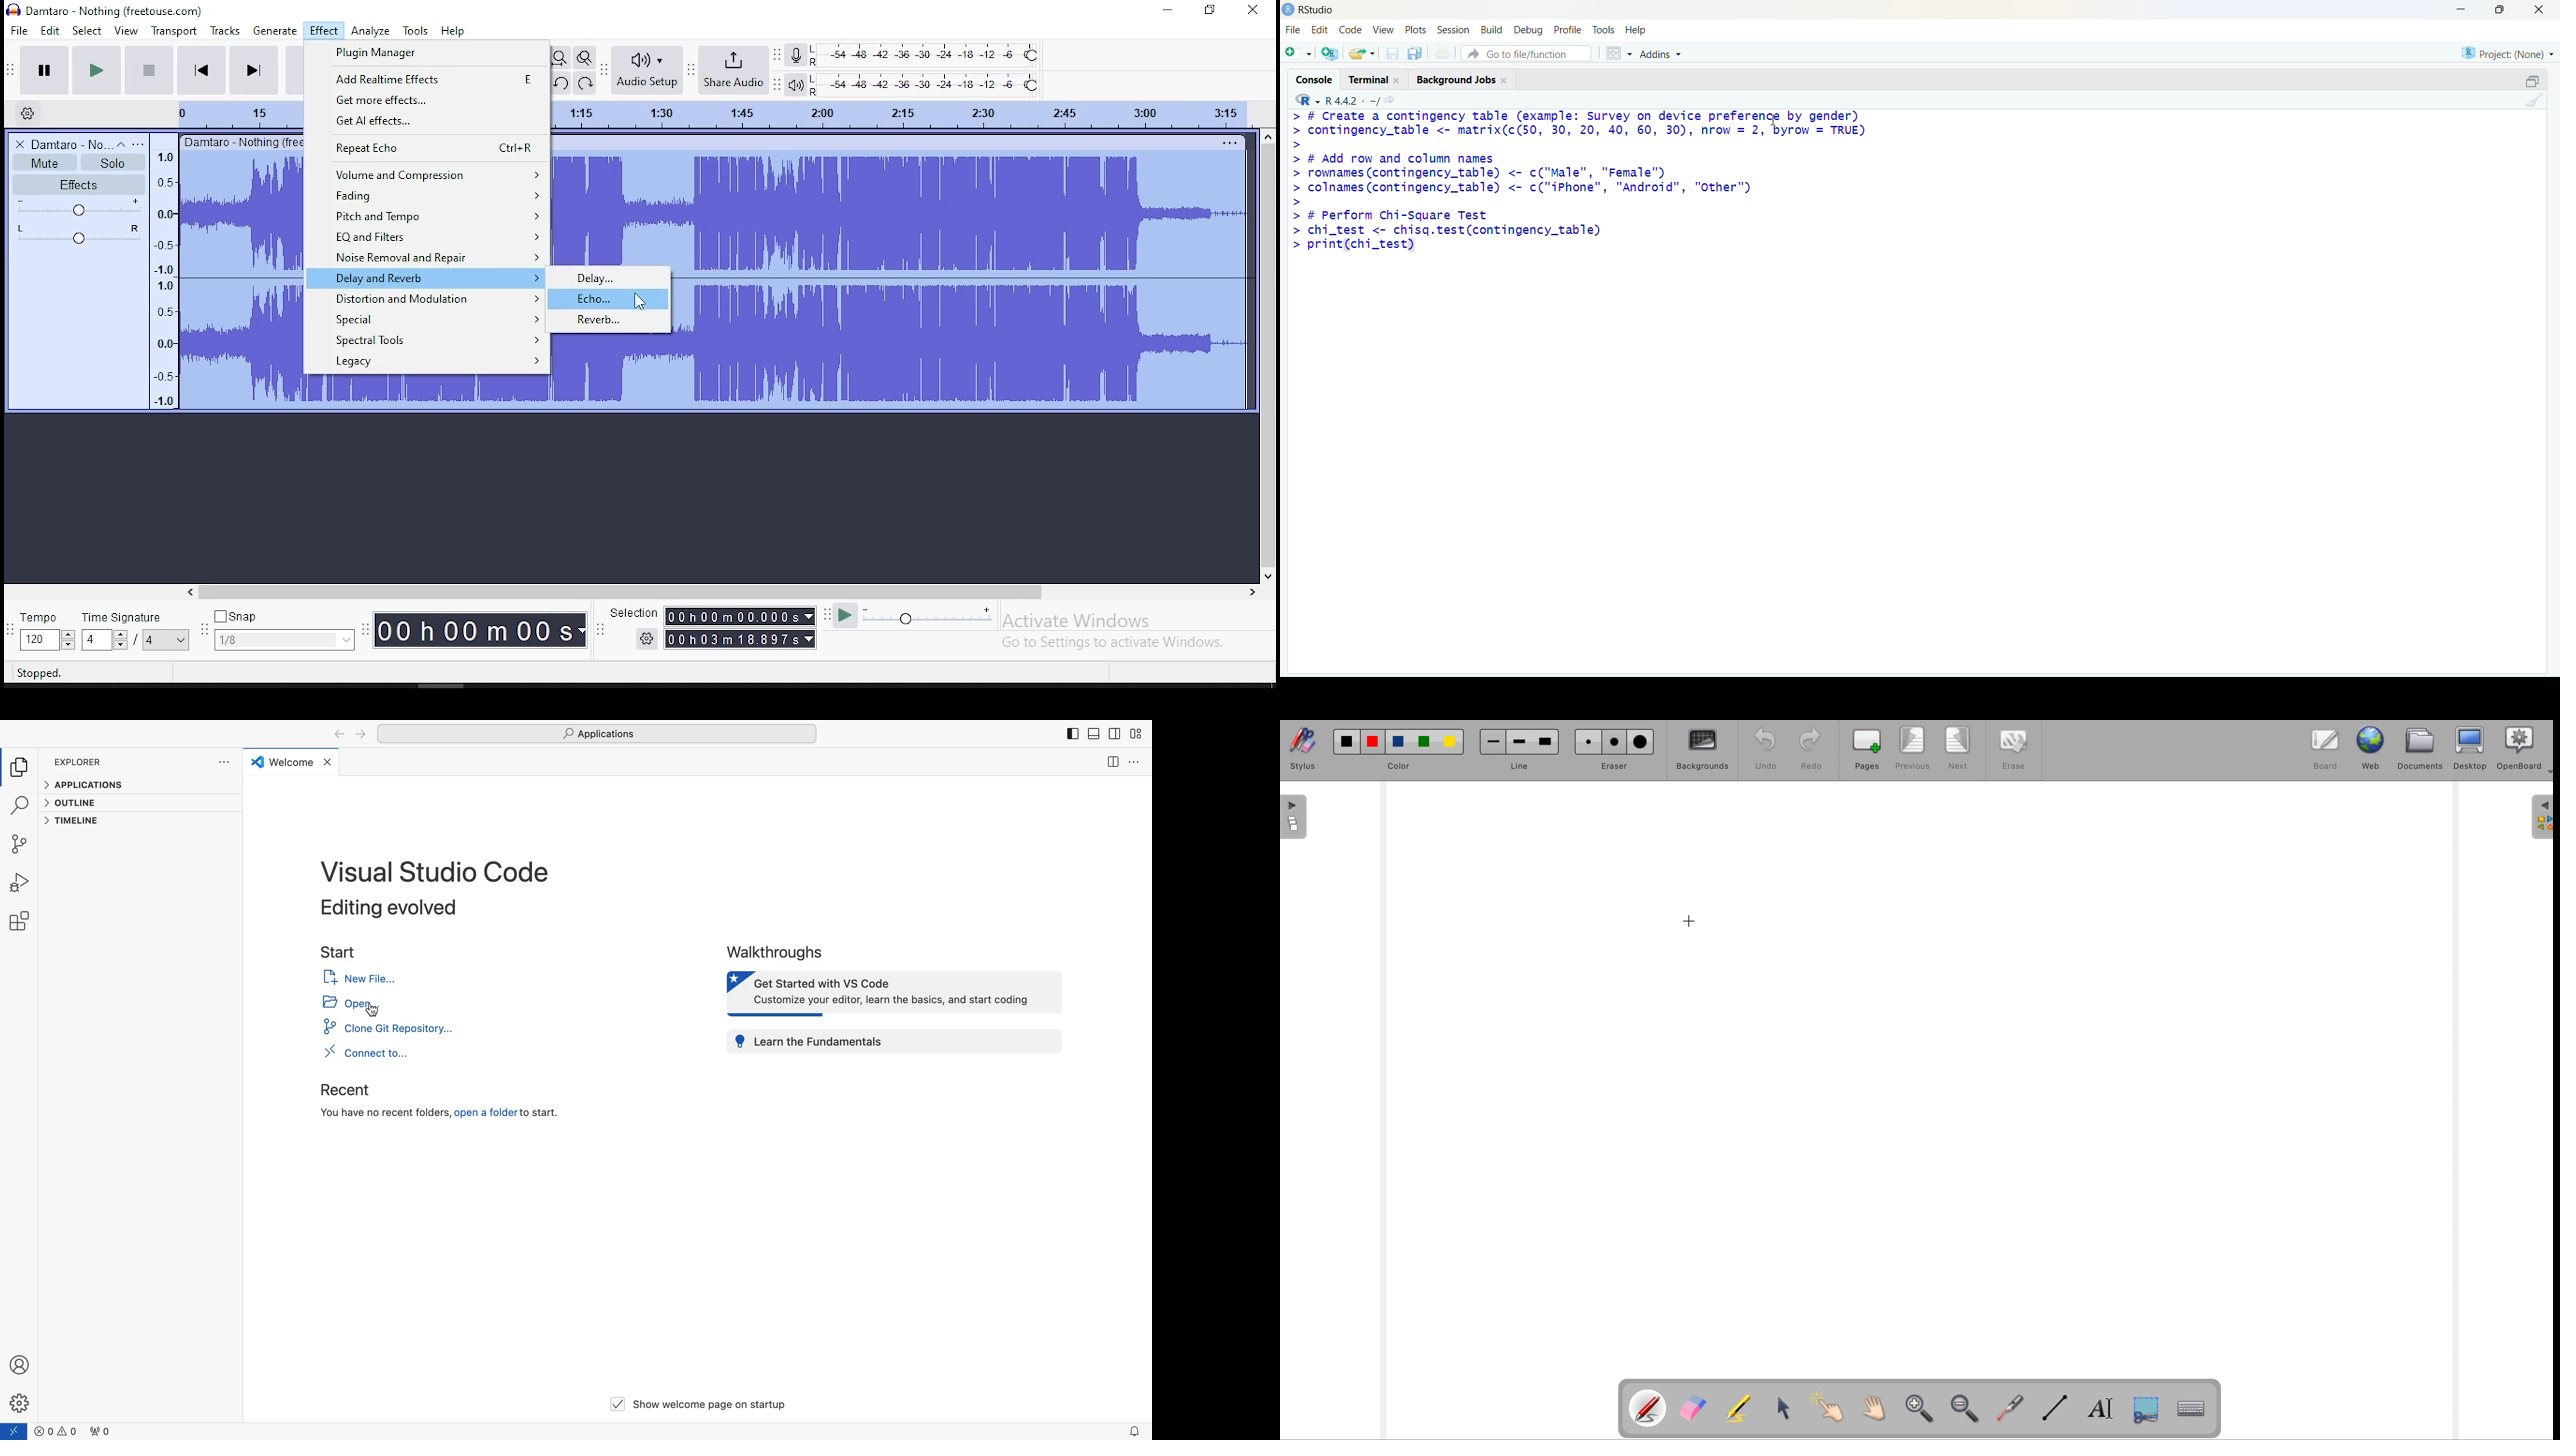 The image size is (2576, 1456). What do you see at coordinates (2195, 1410) in the screenshot?
I see `display keyboard` at bounding box center [2195, 1410].